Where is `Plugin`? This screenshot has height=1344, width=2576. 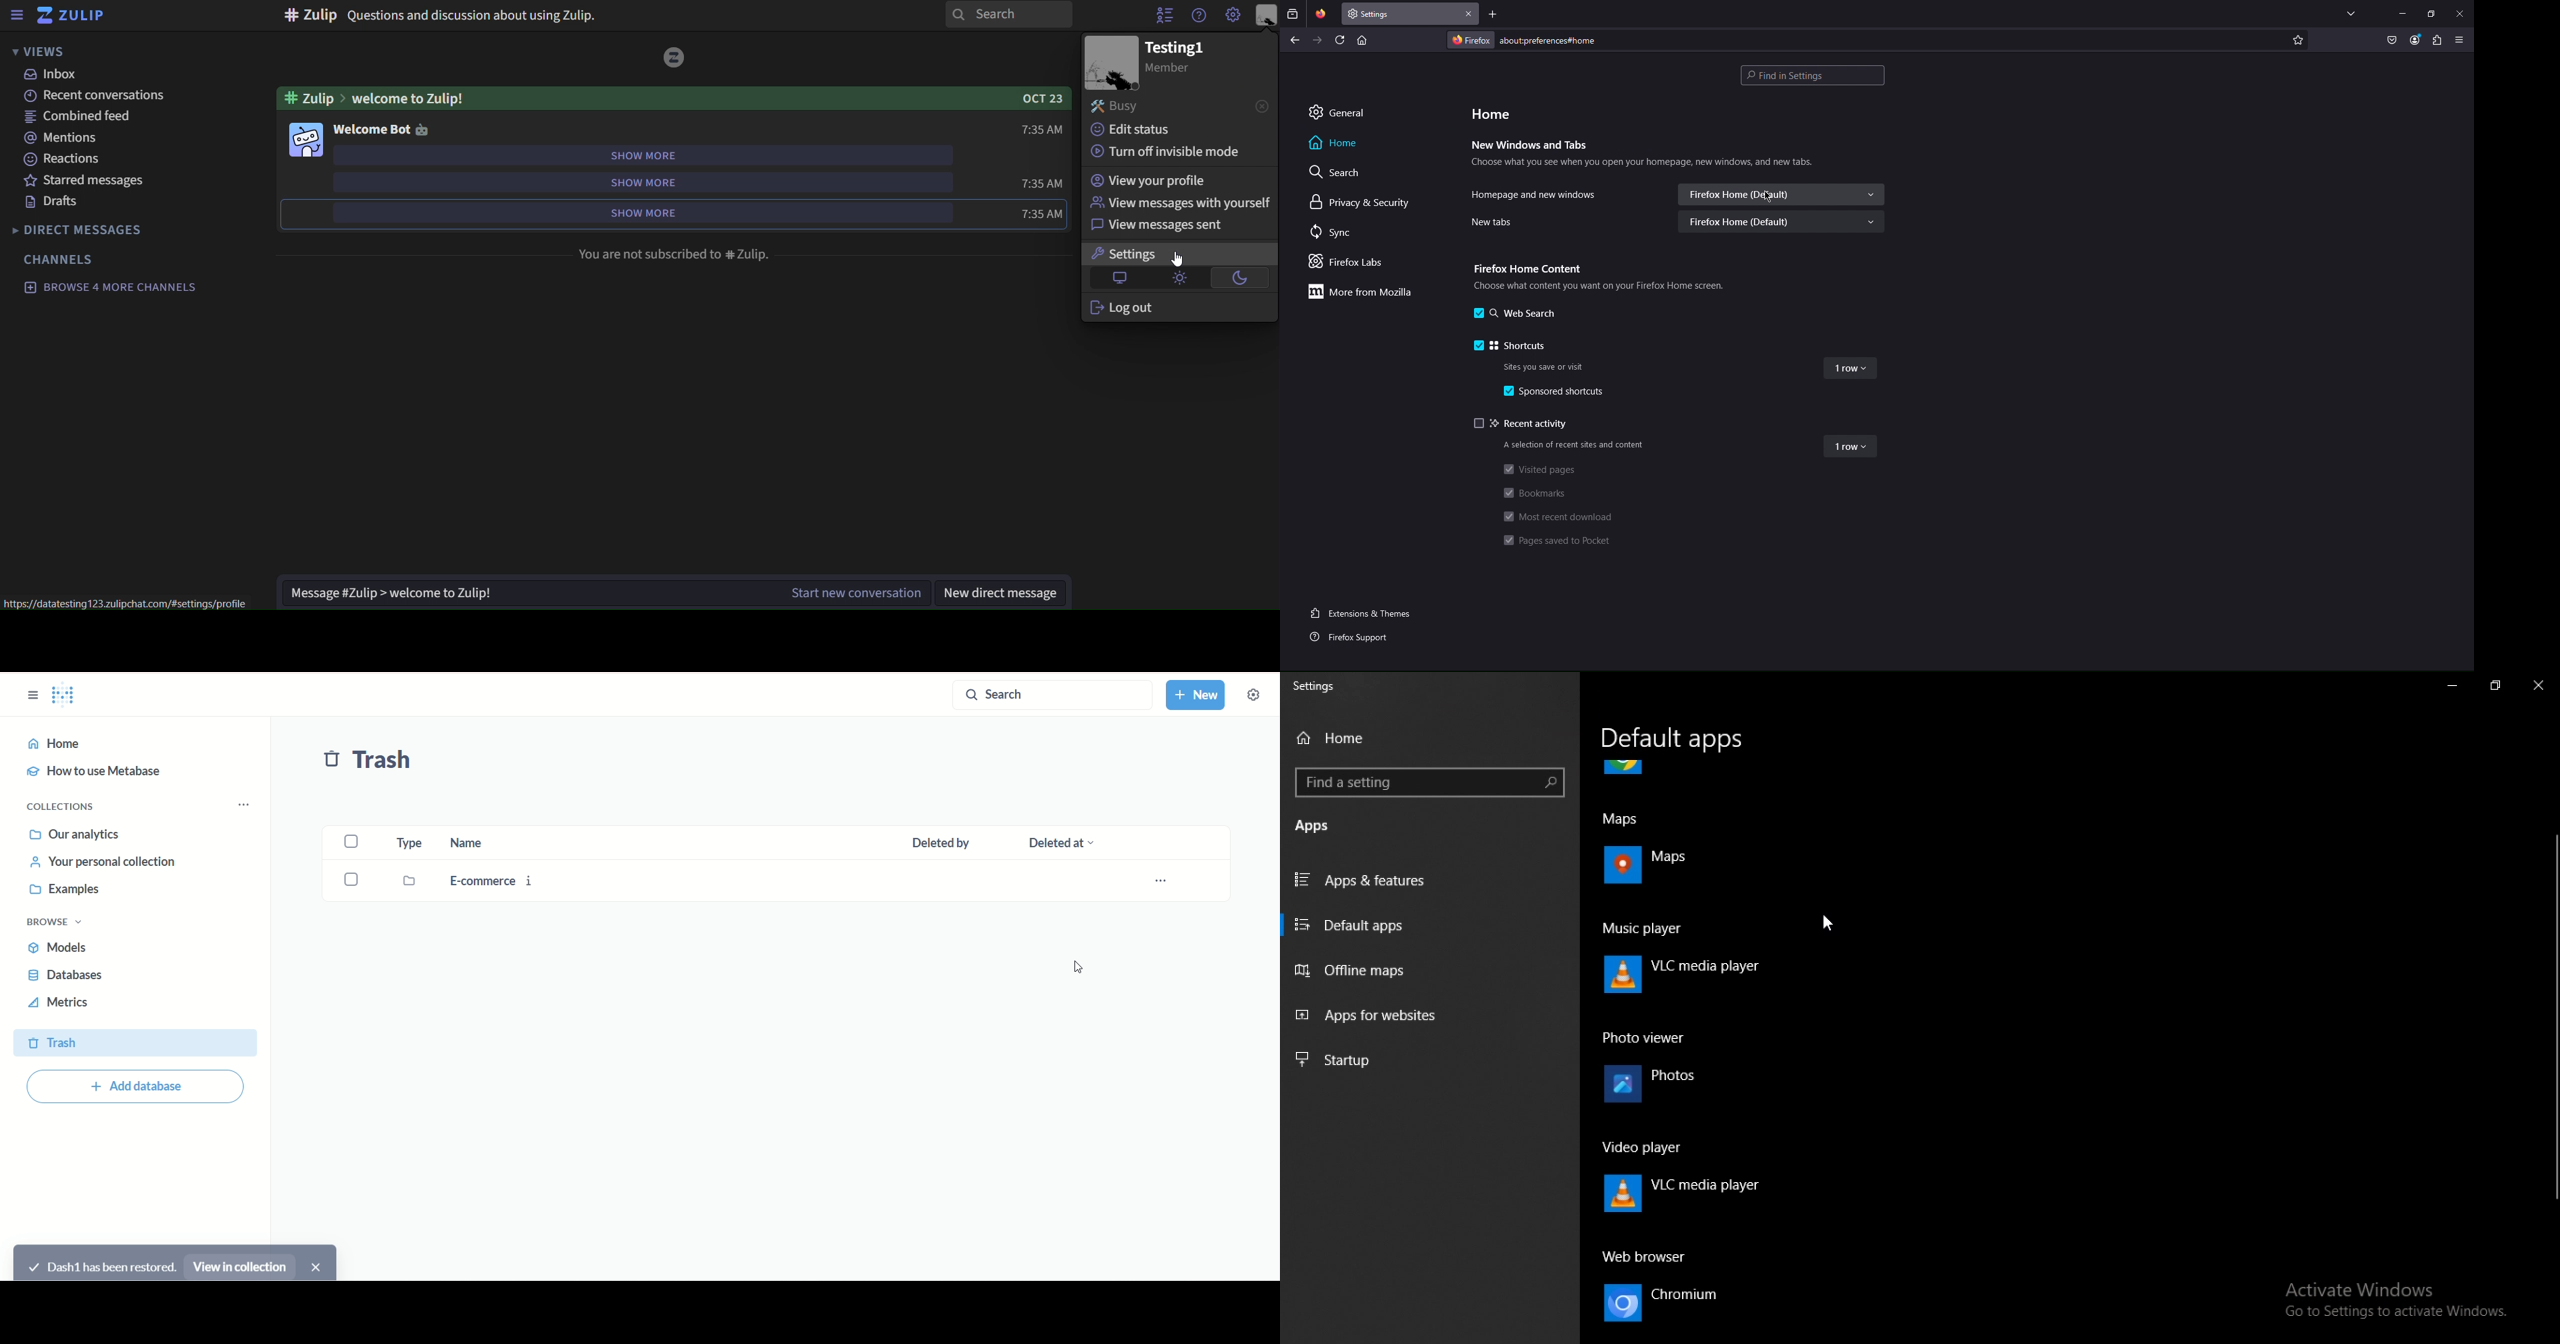
Plugin is located at coordinates (2438, 41).